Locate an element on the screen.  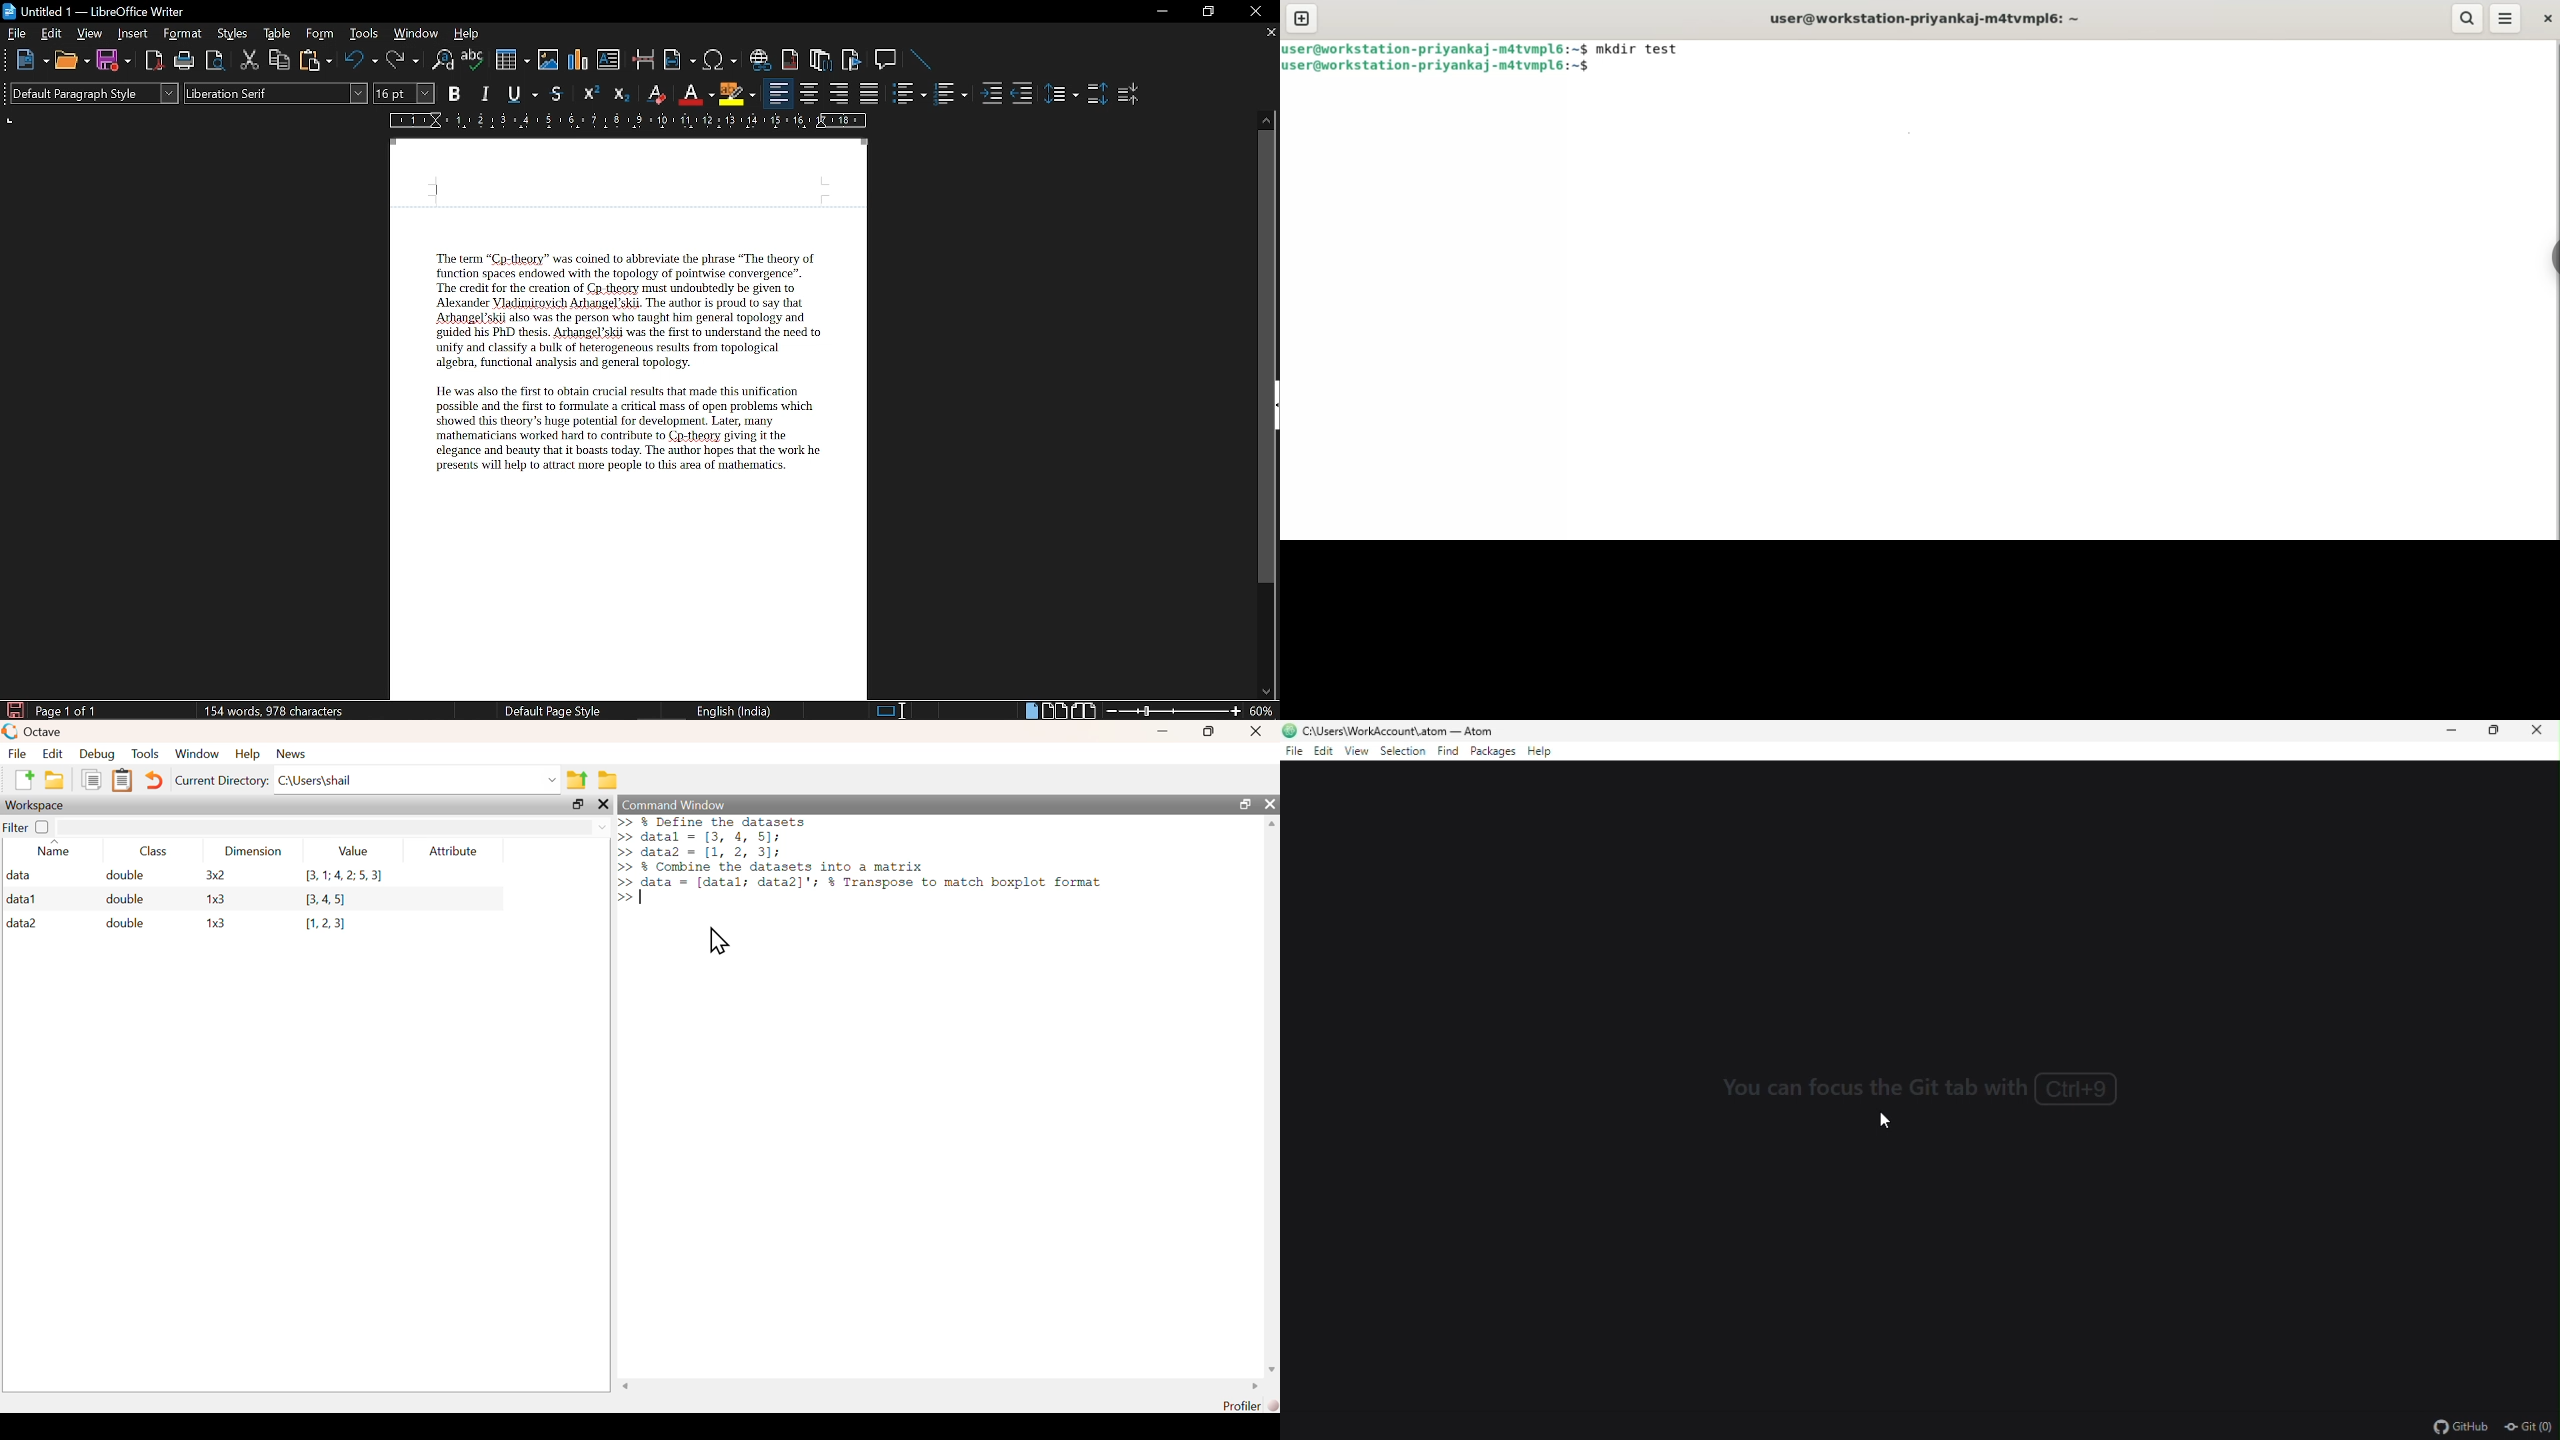
Minimize is located at coordinates (1161, 14).